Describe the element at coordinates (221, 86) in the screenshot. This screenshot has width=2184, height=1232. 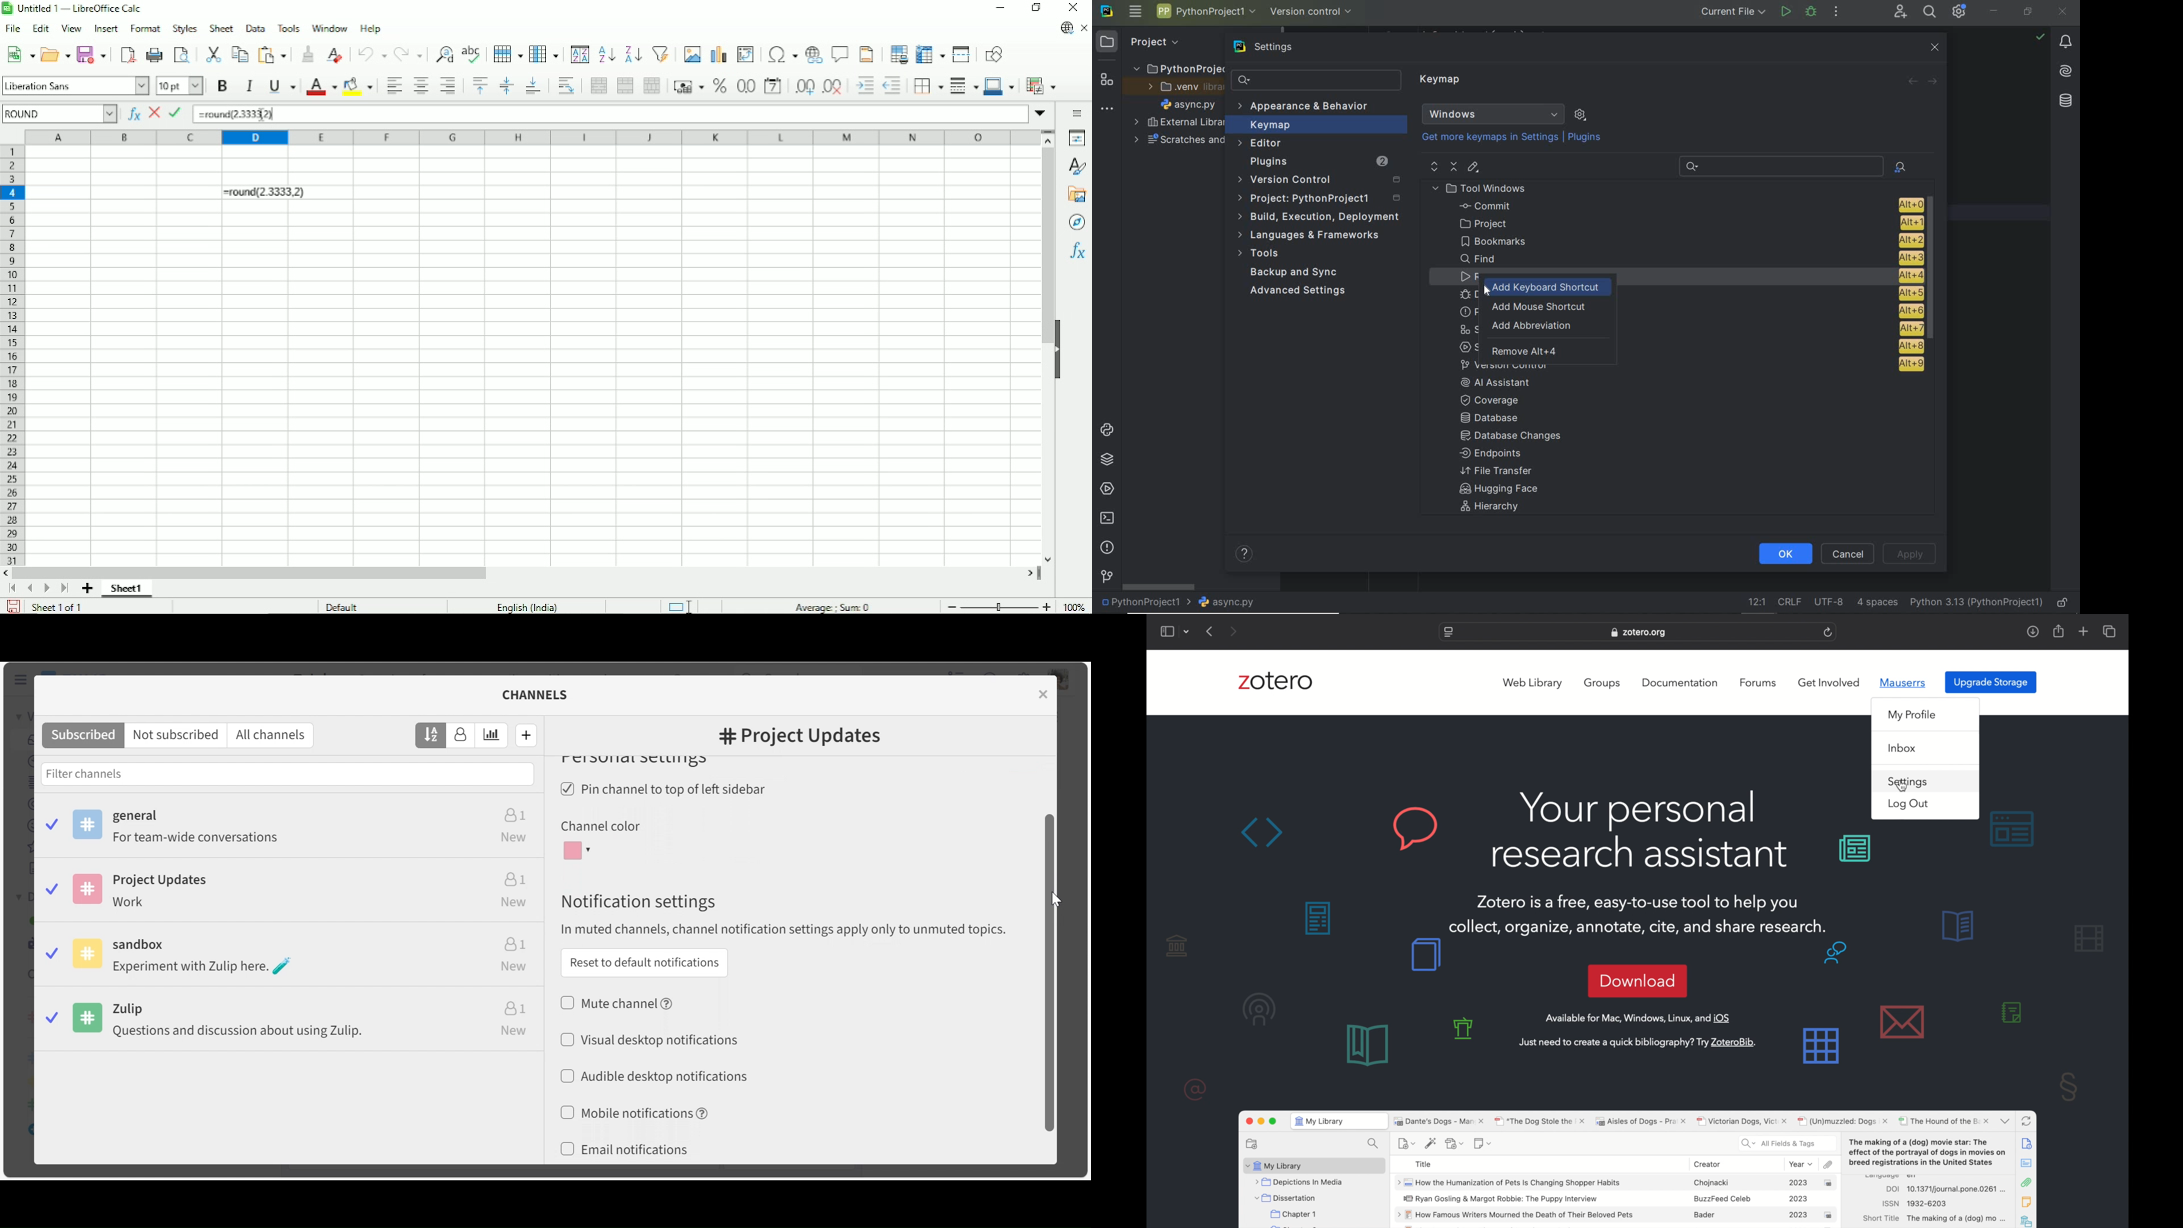
I see `Bold` at that location.